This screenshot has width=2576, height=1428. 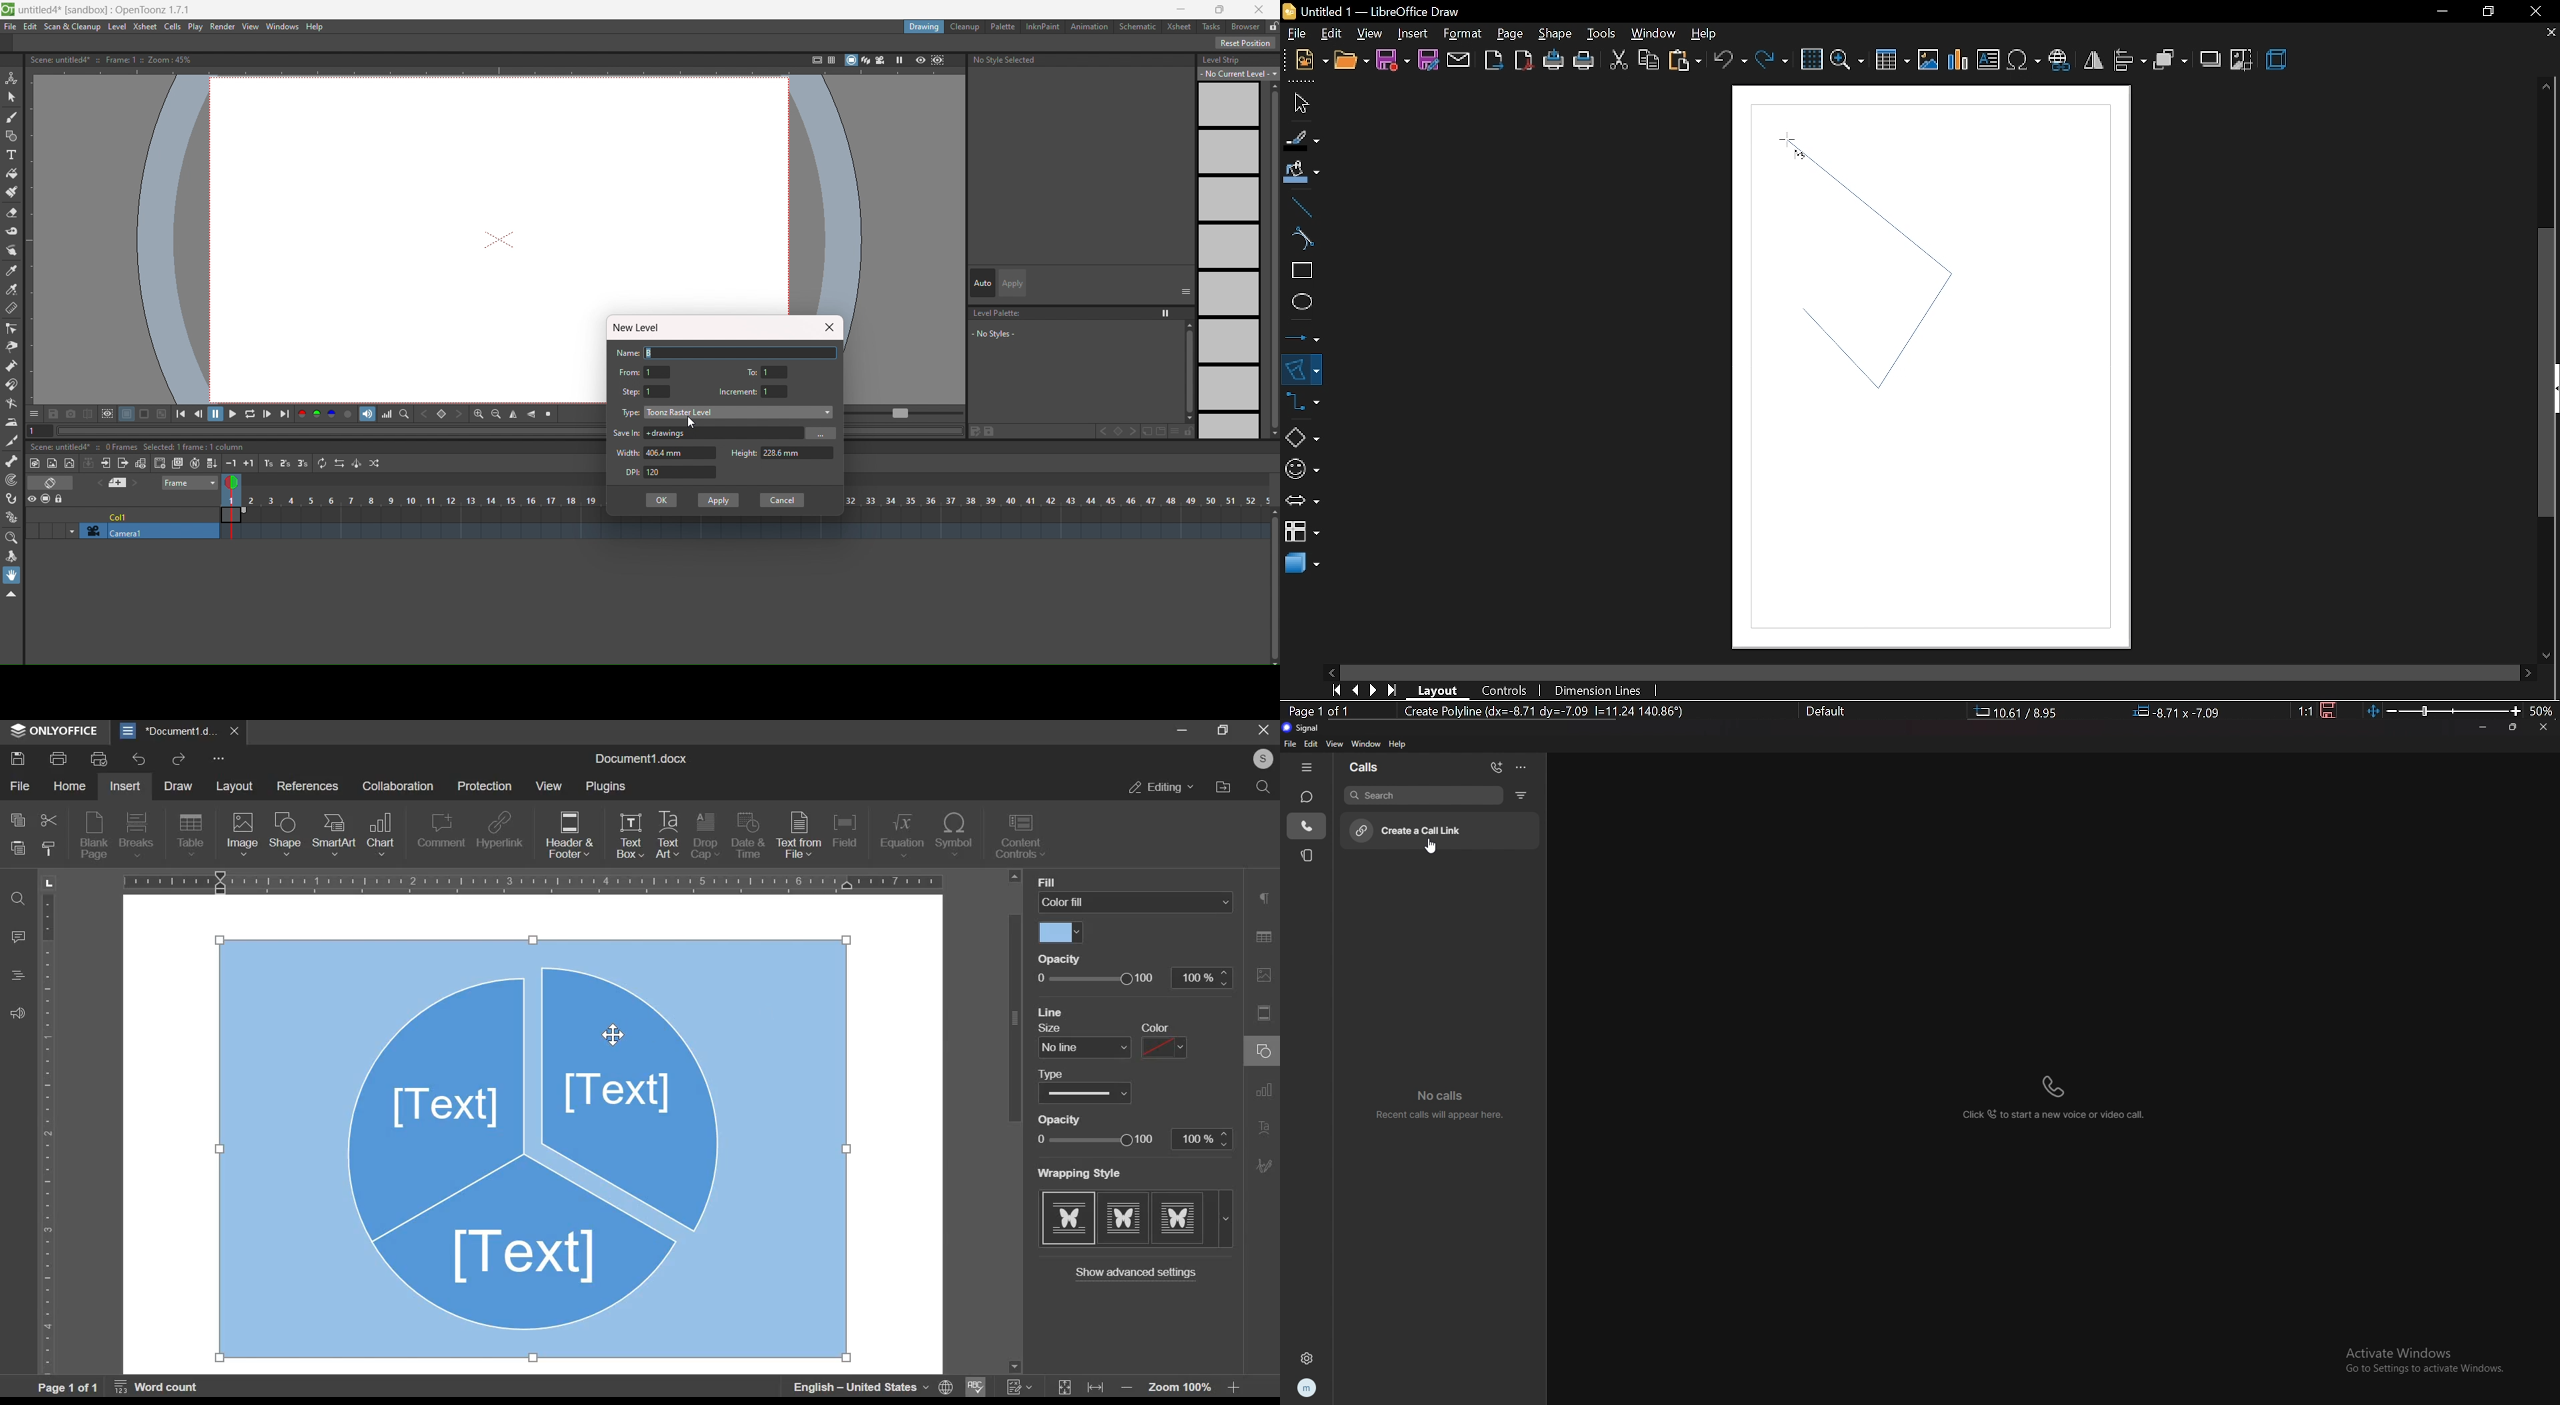 I want to click on text box, so click(x=630, y=838).